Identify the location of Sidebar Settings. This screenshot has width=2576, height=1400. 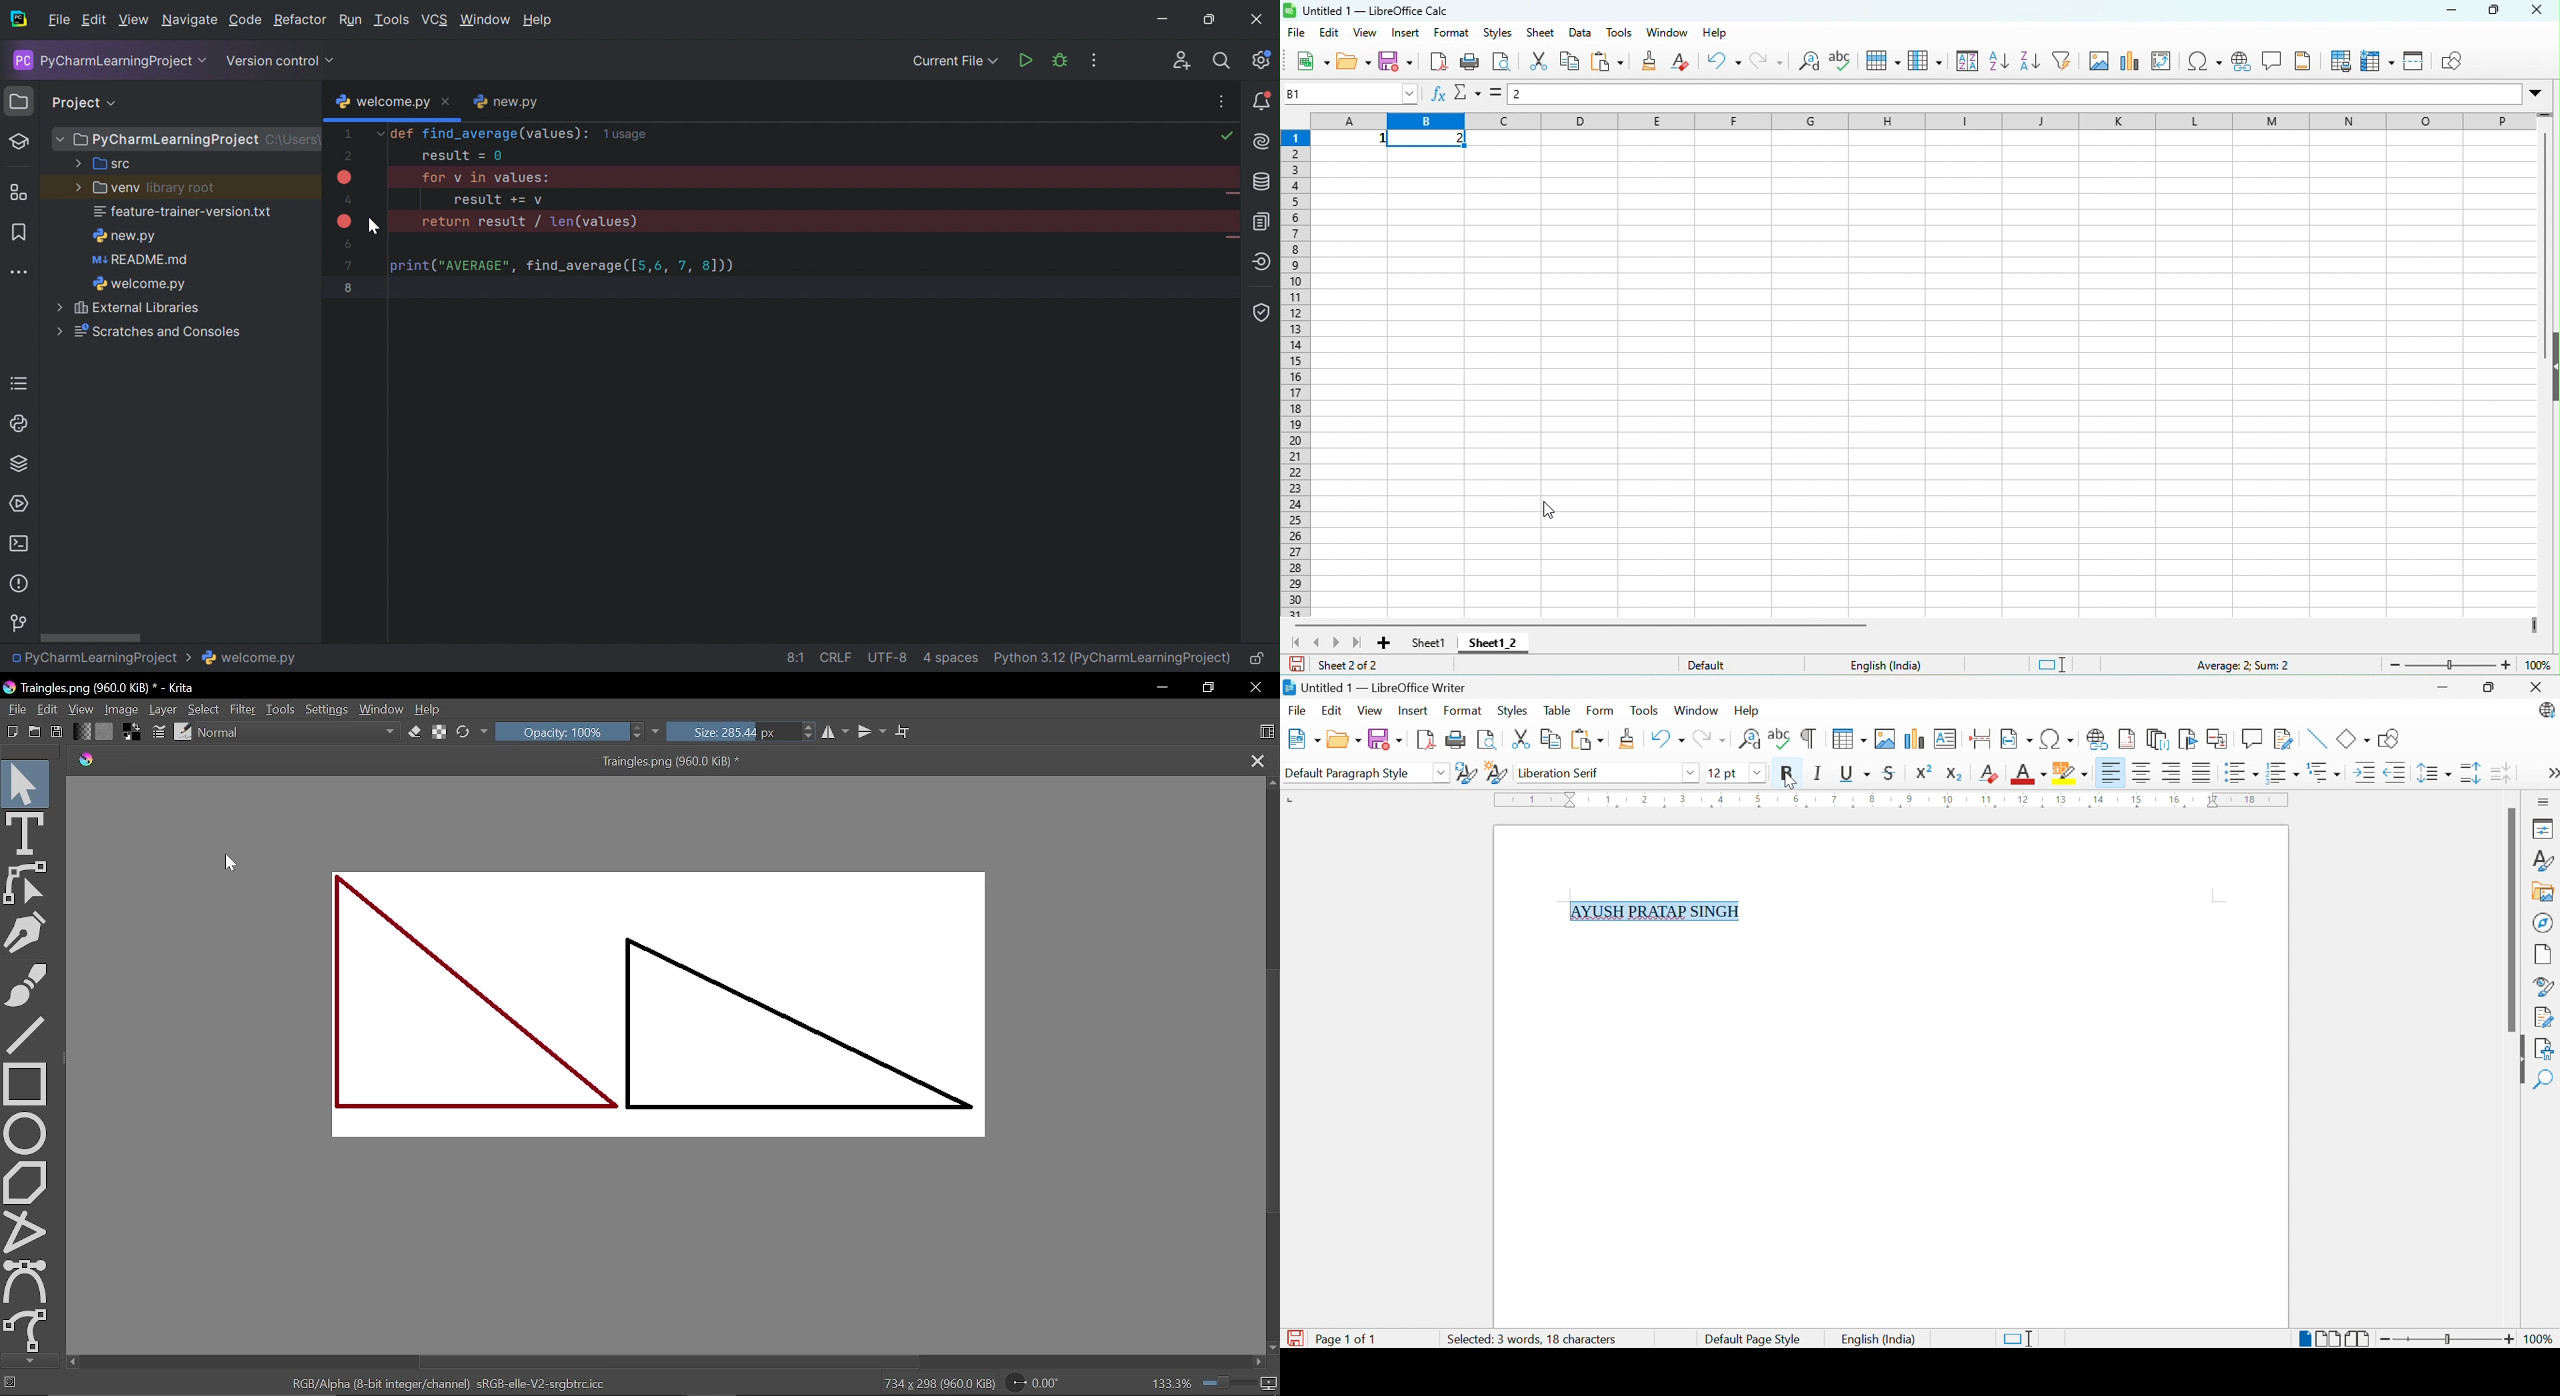
(2541, 801).